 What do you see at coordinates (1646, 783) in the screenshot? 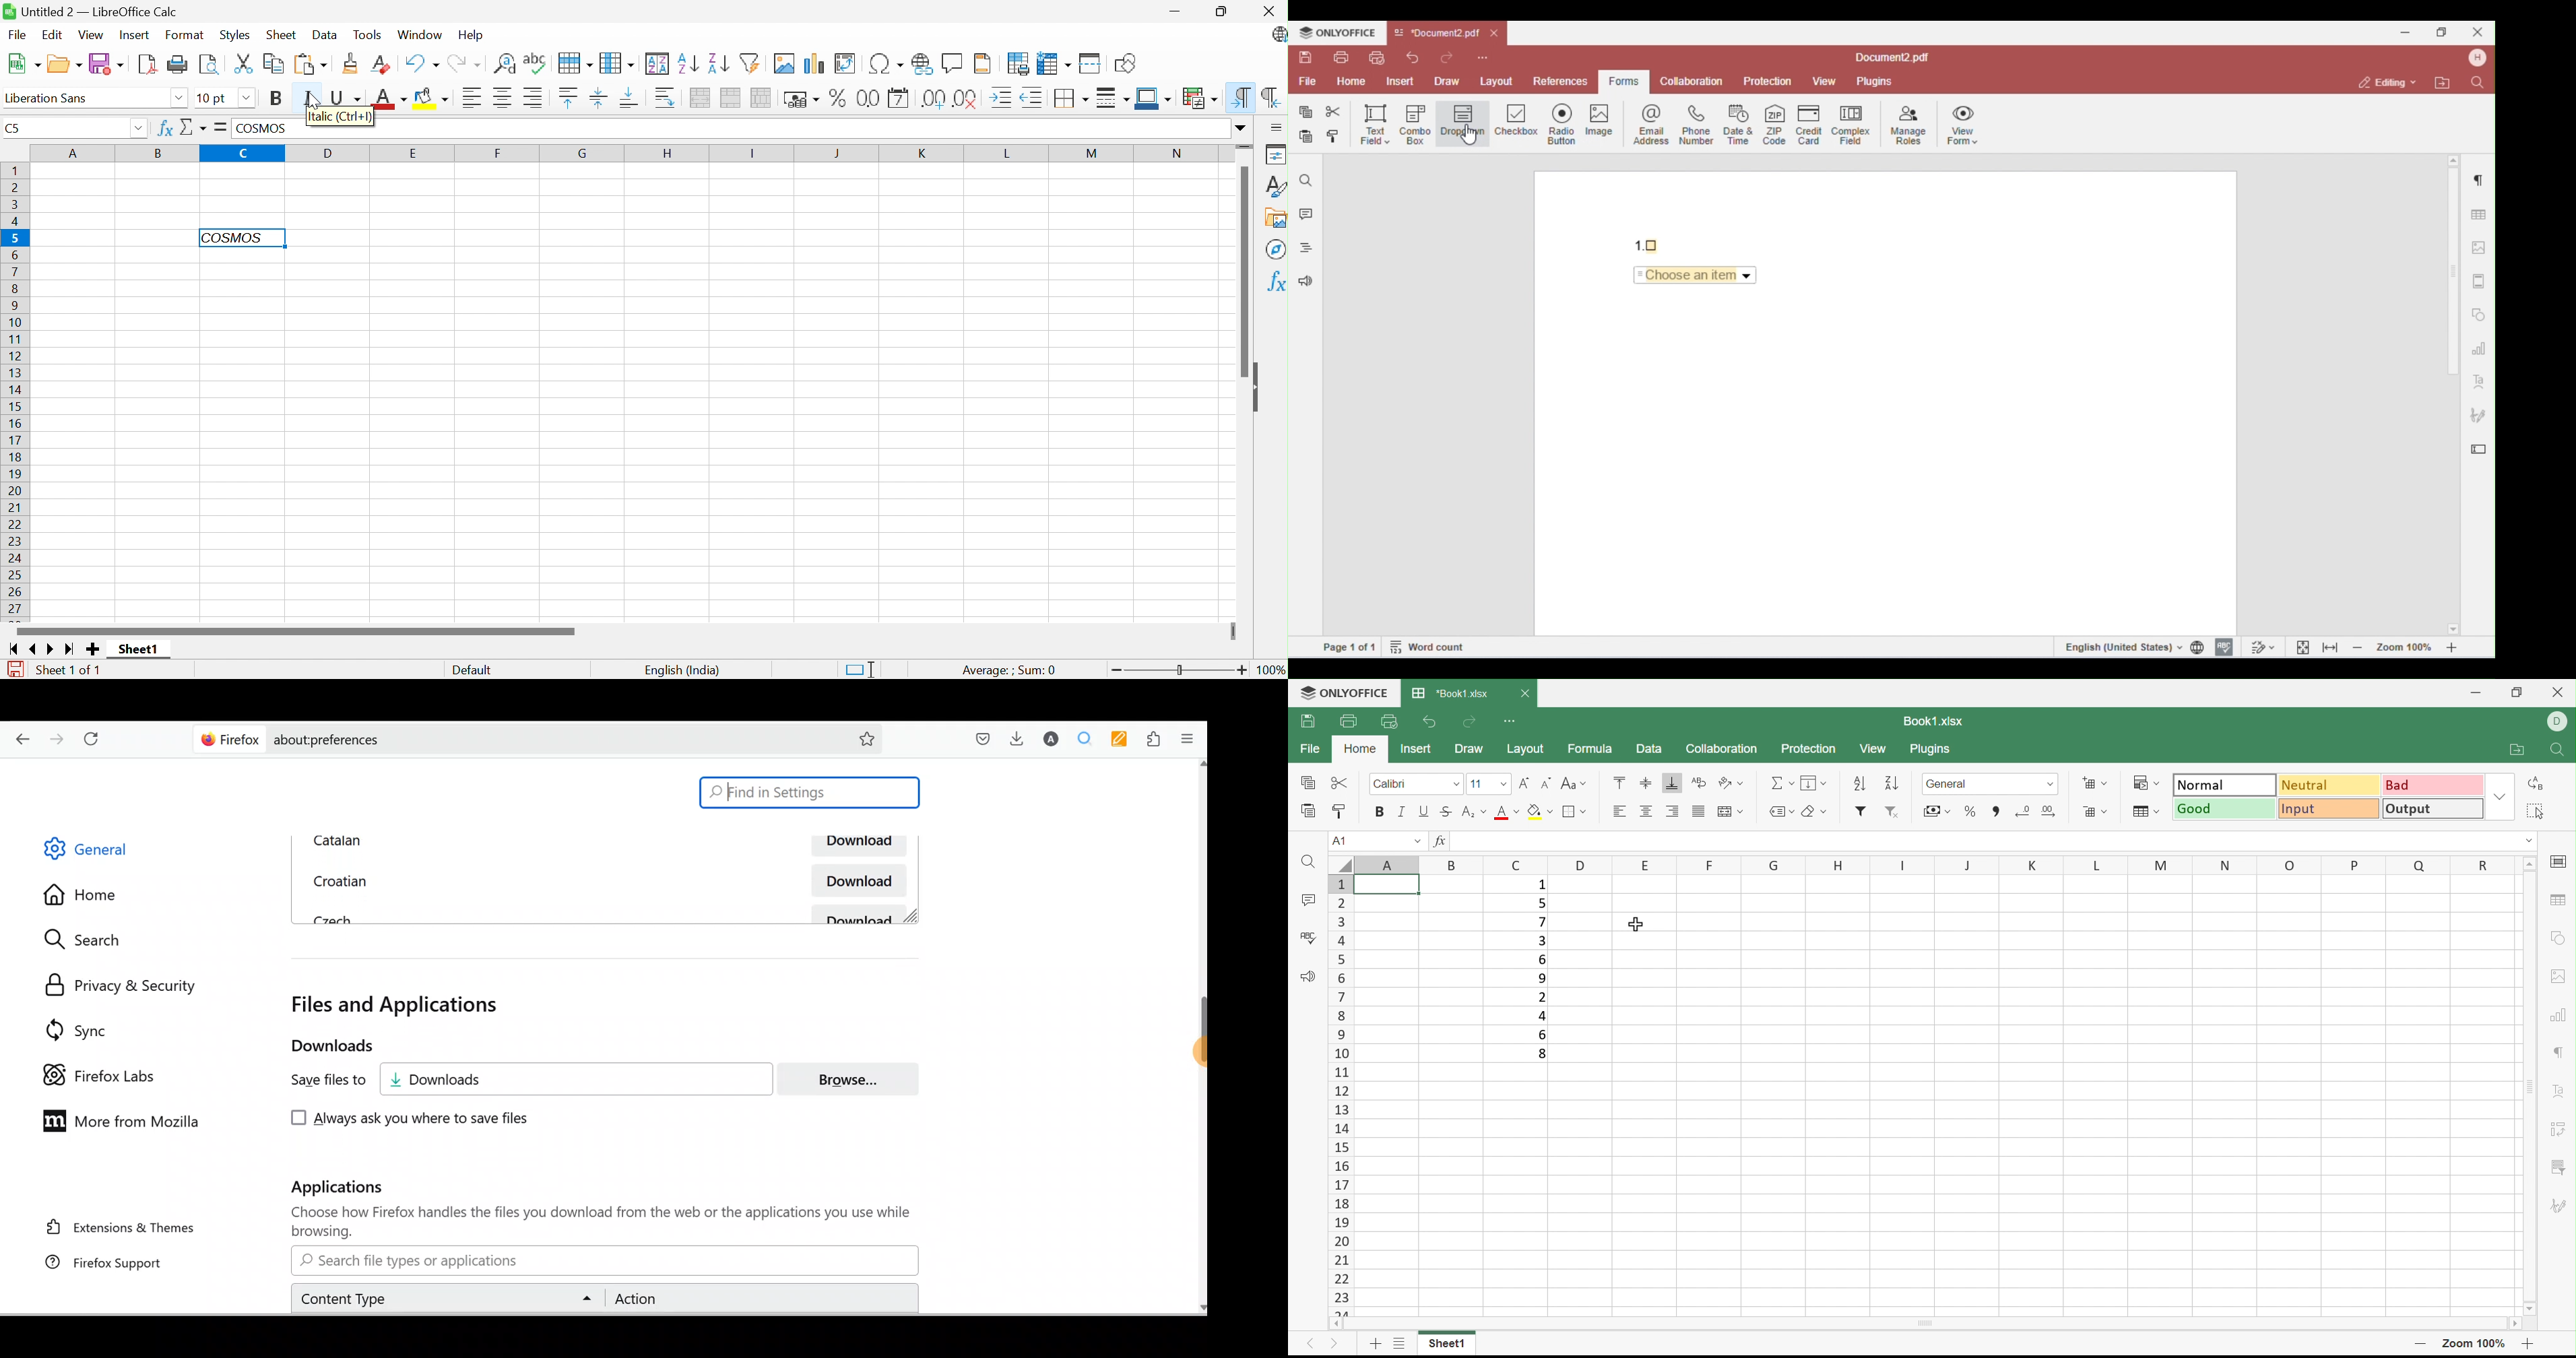
I see `Align Middle` at bounding box center [1646, 783].